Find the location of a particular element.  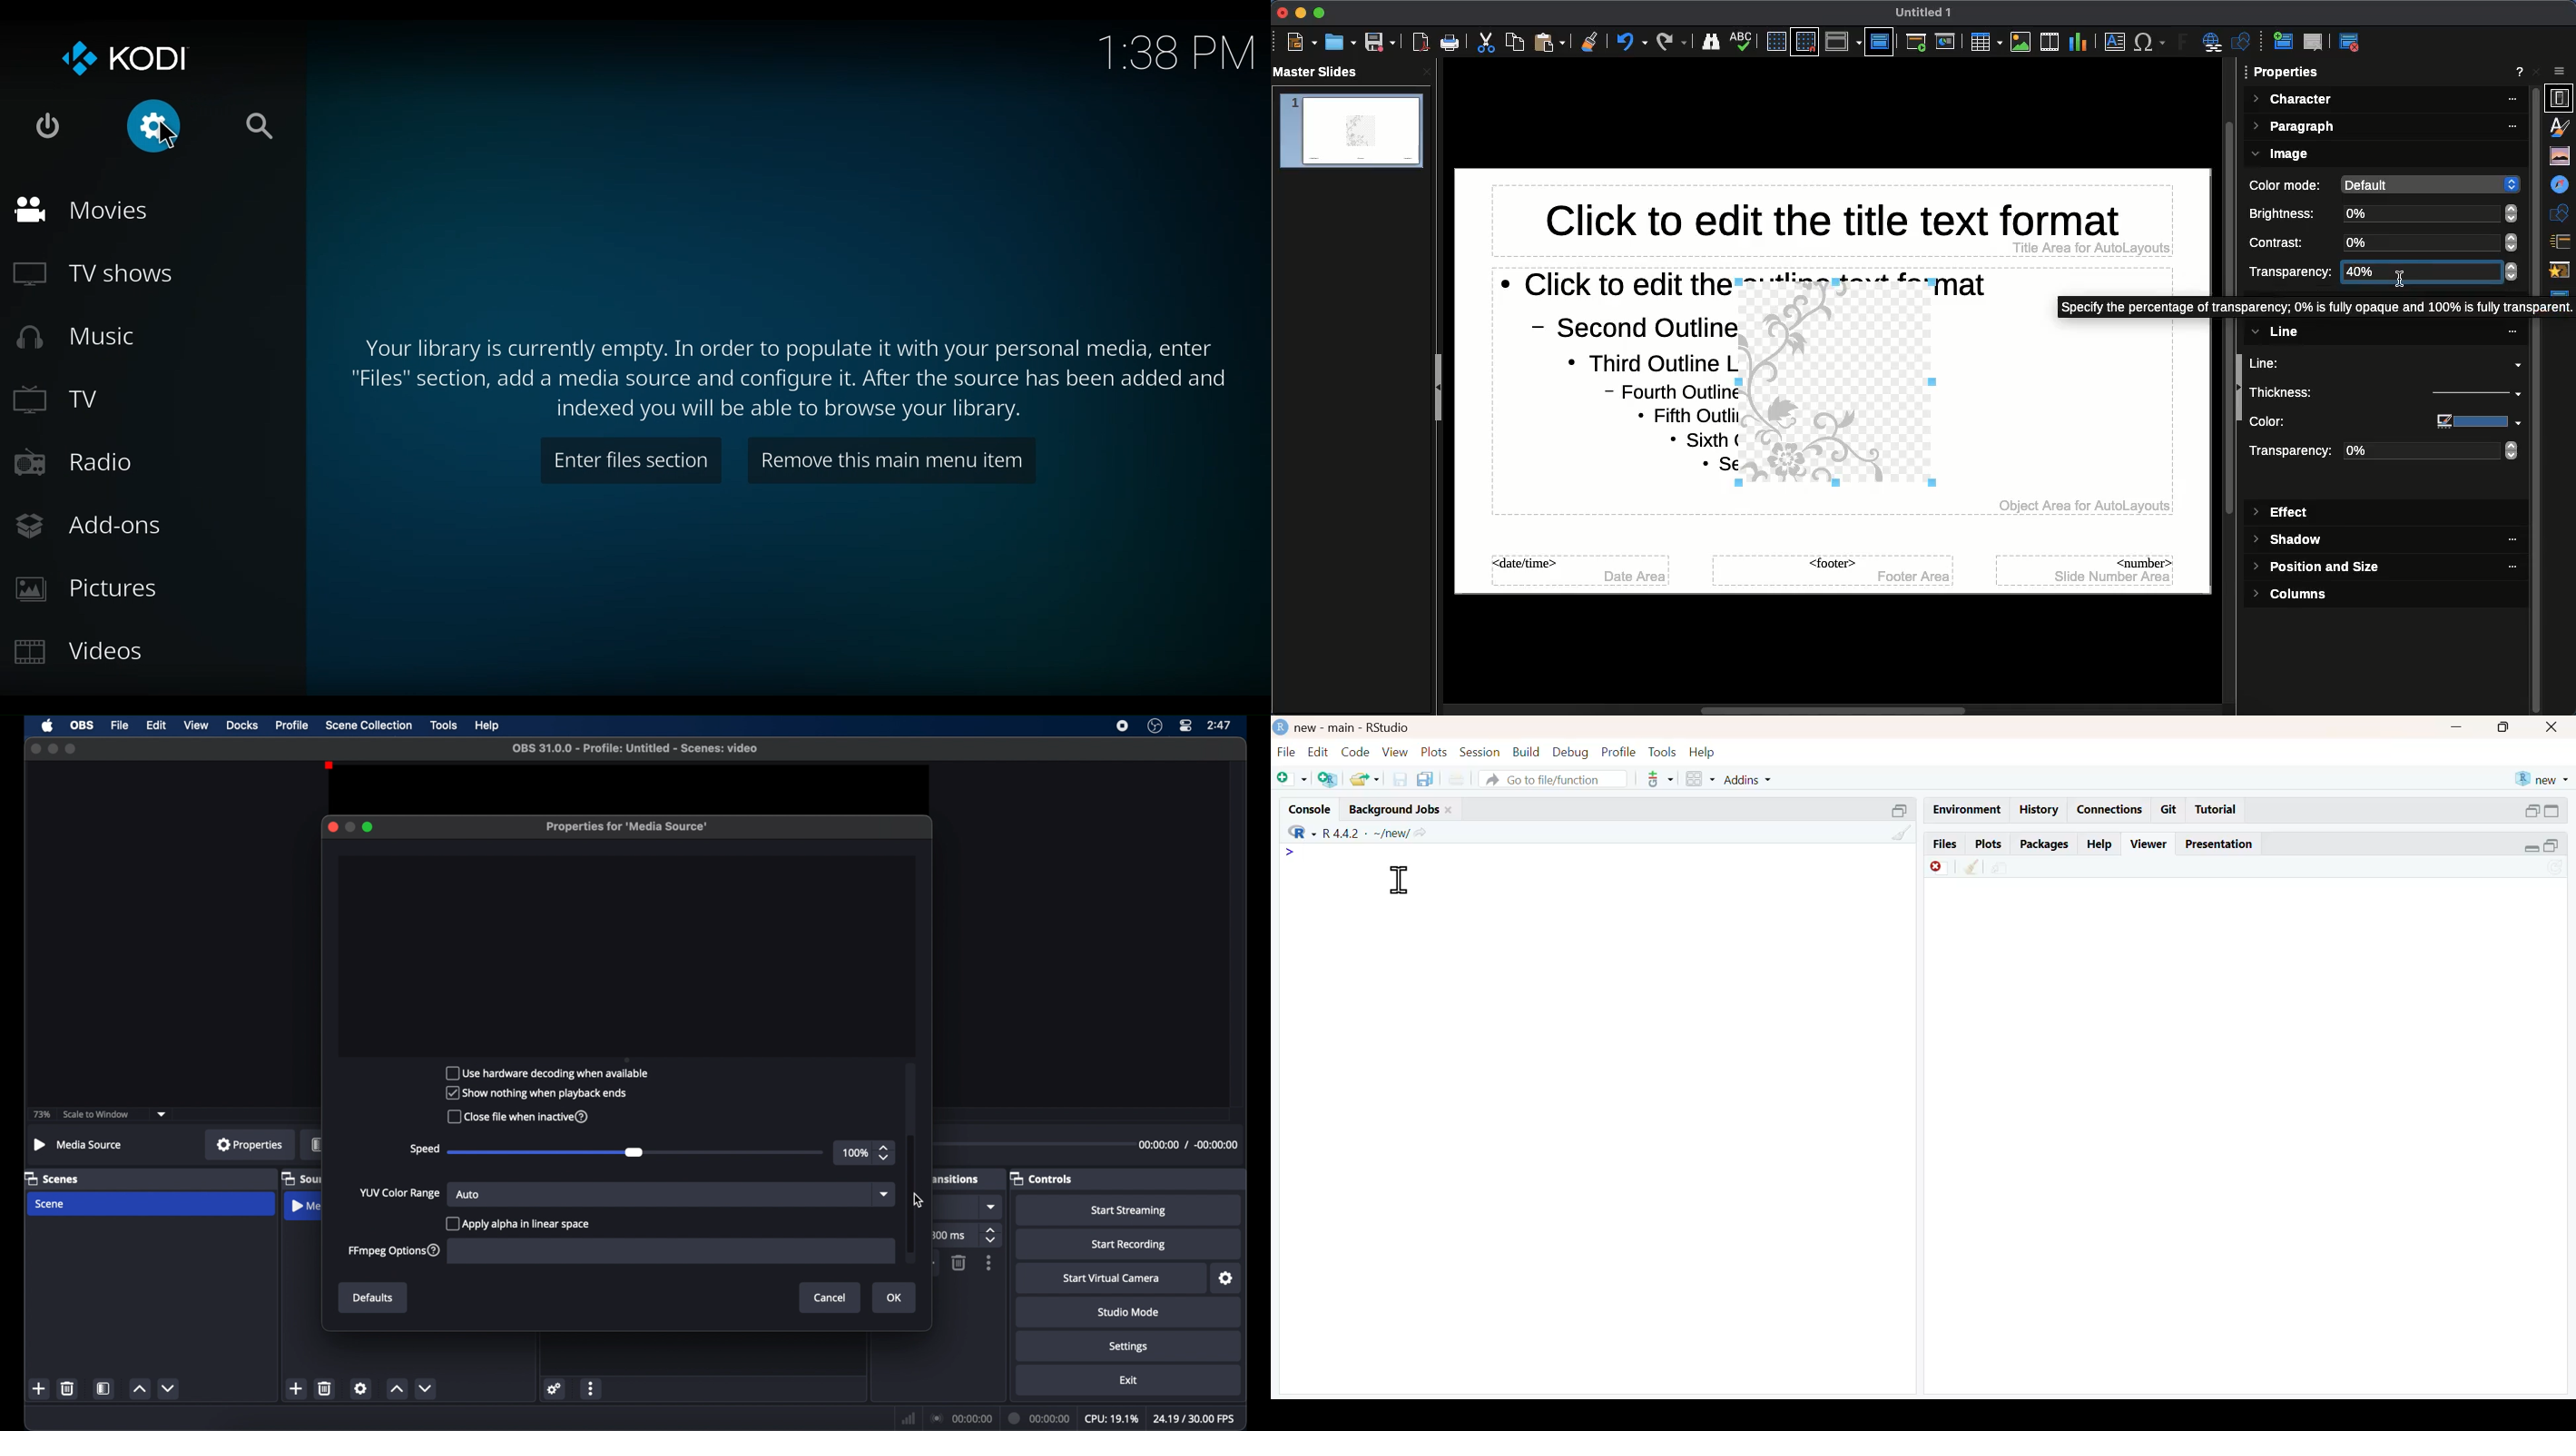

increment button is located at coordinates (397, 1389).